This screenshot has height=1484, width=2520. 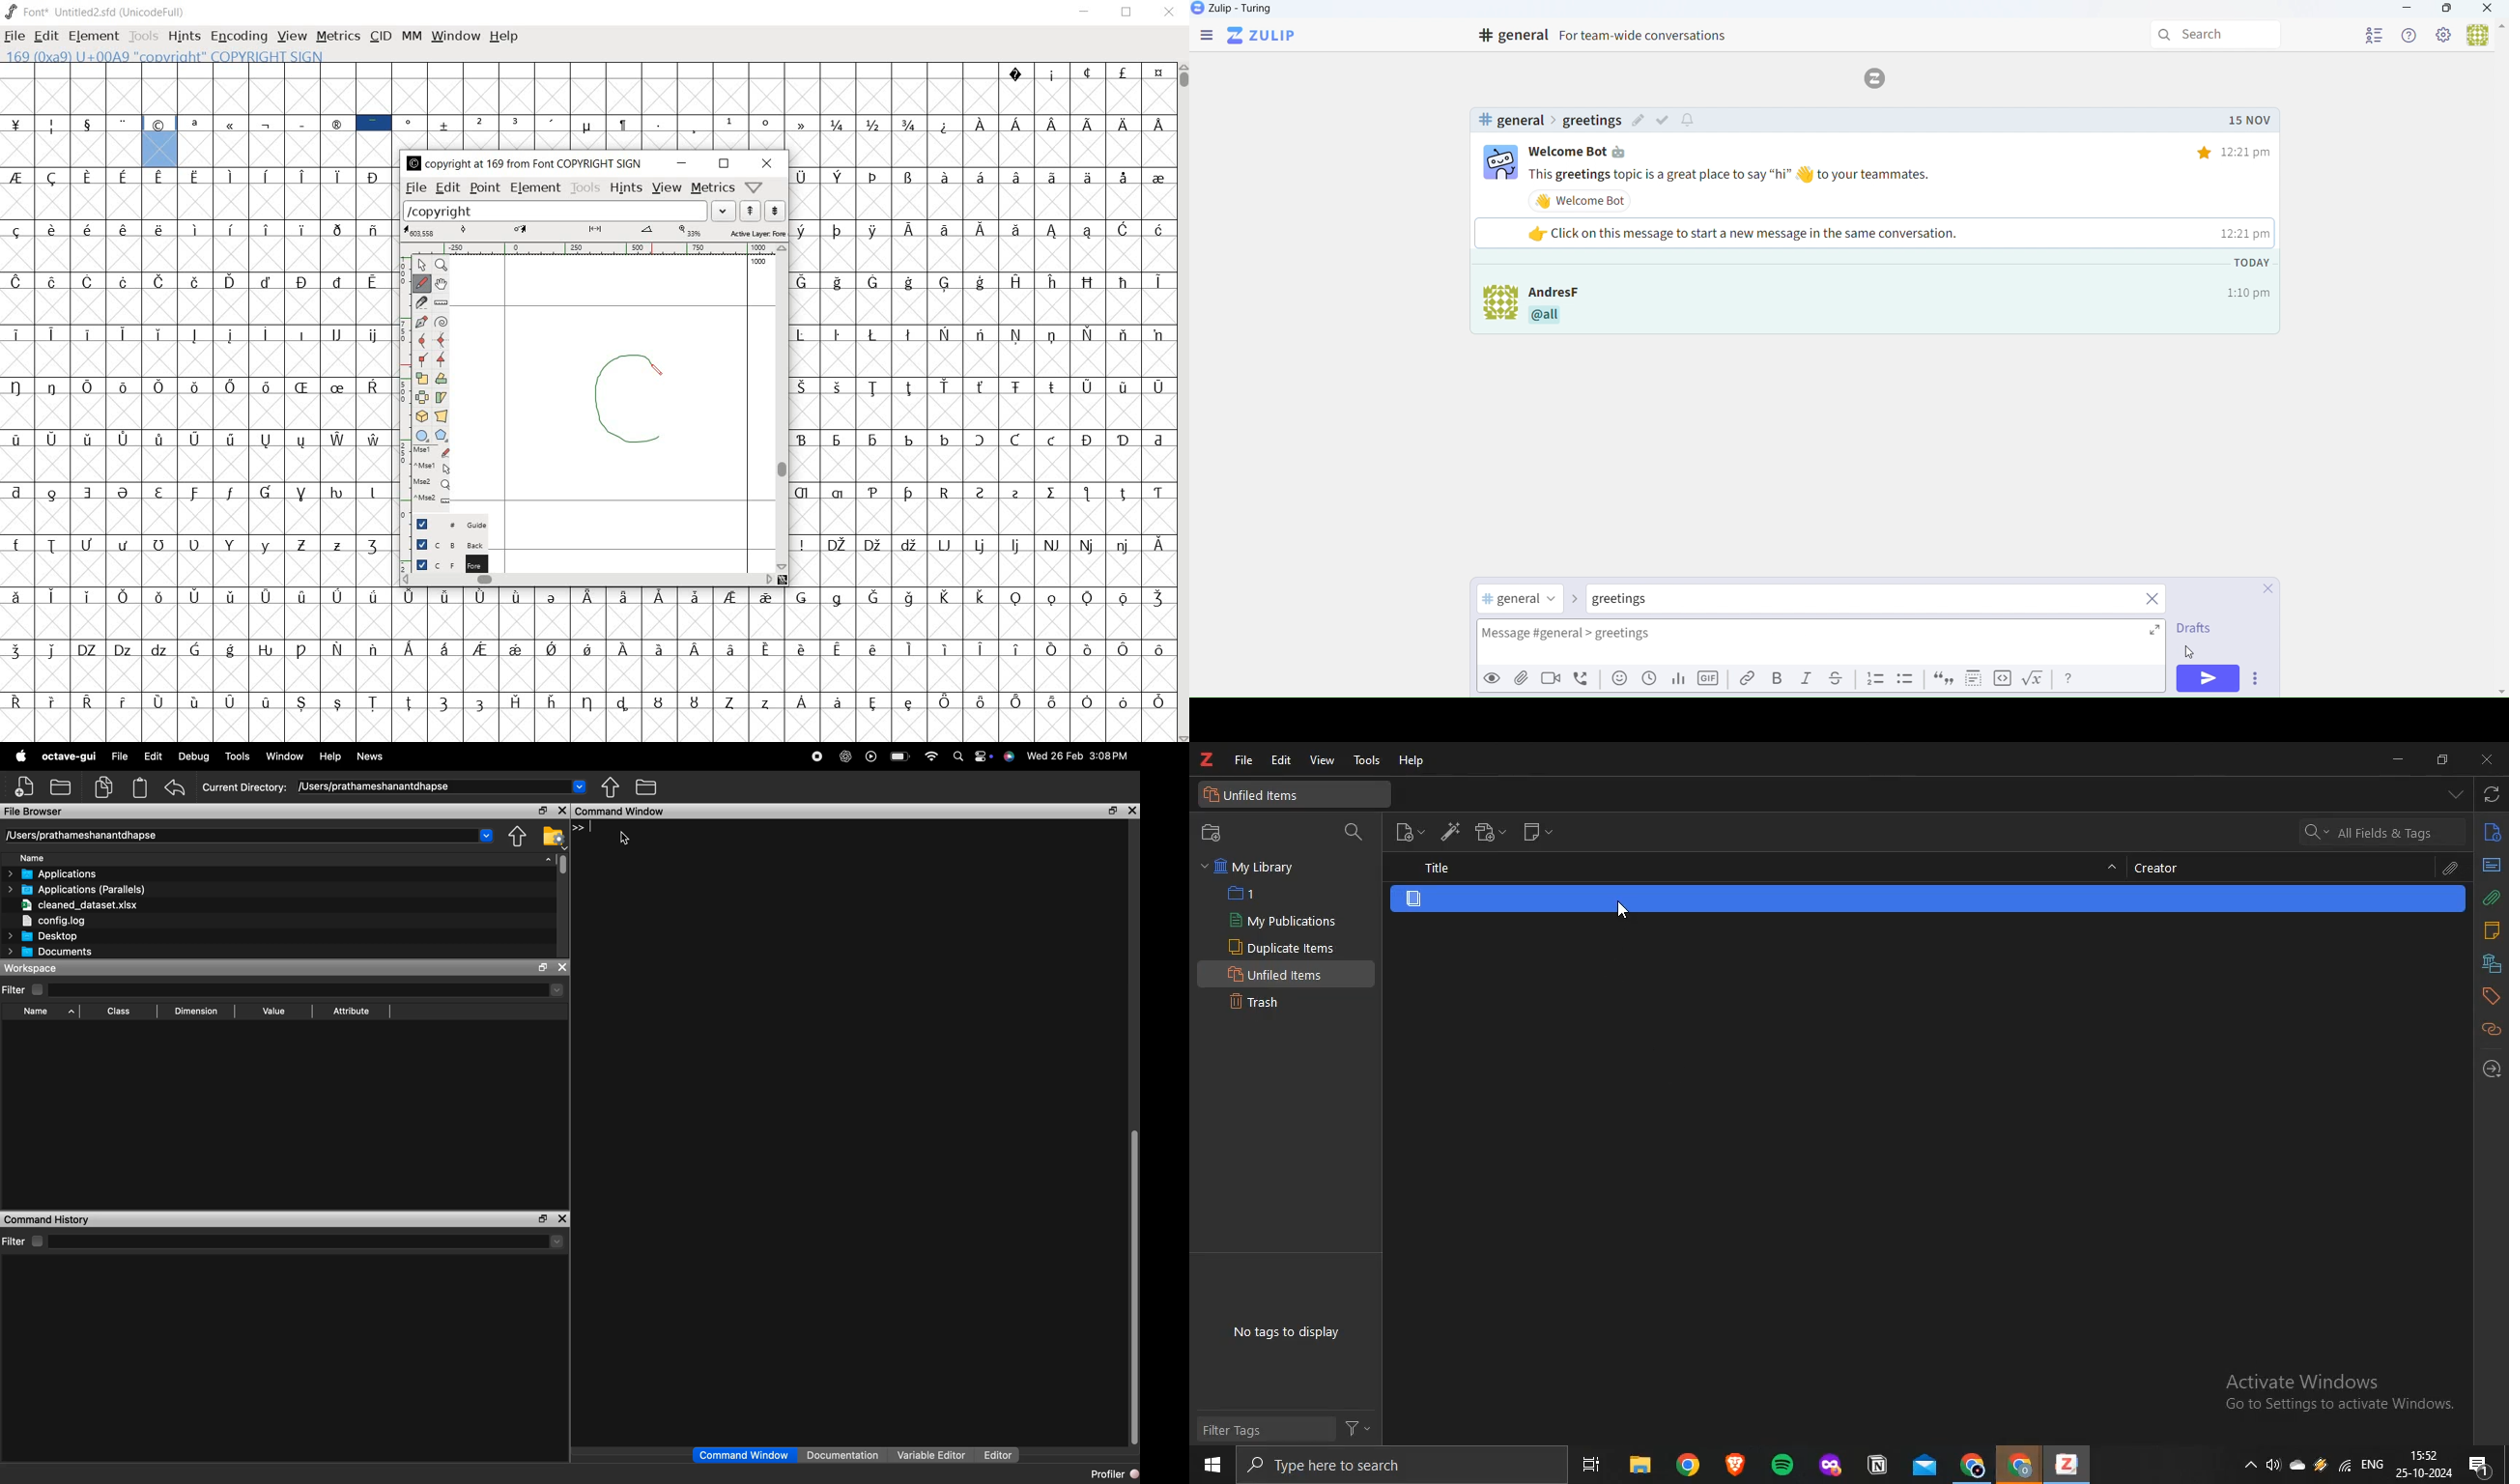 I want to click on new item, so click(x=1410, y=830).